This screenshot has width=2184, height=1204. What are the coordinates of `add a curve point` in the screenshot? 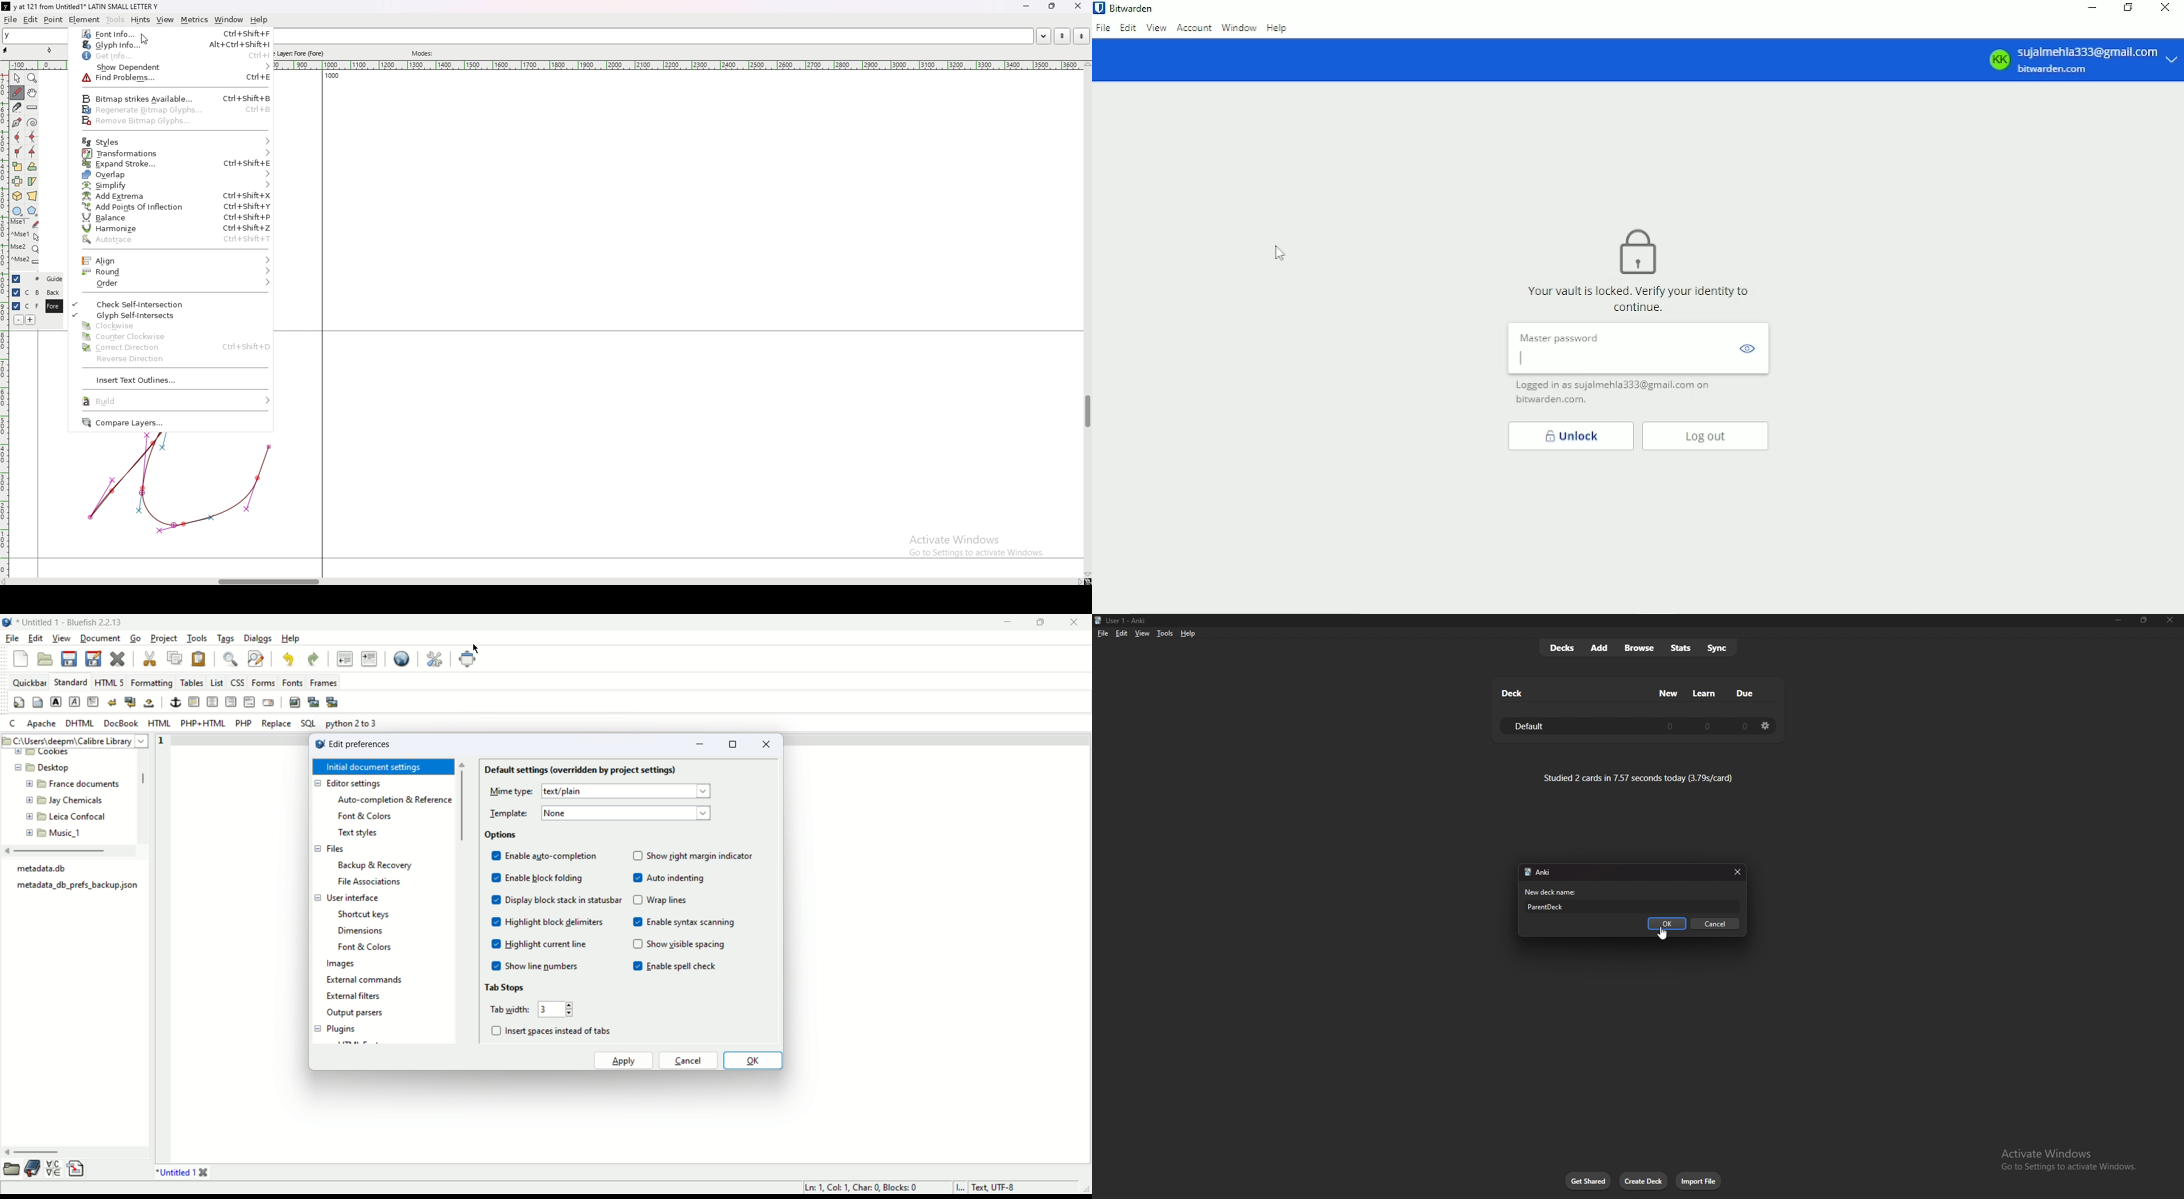 It's located at (17, 138).